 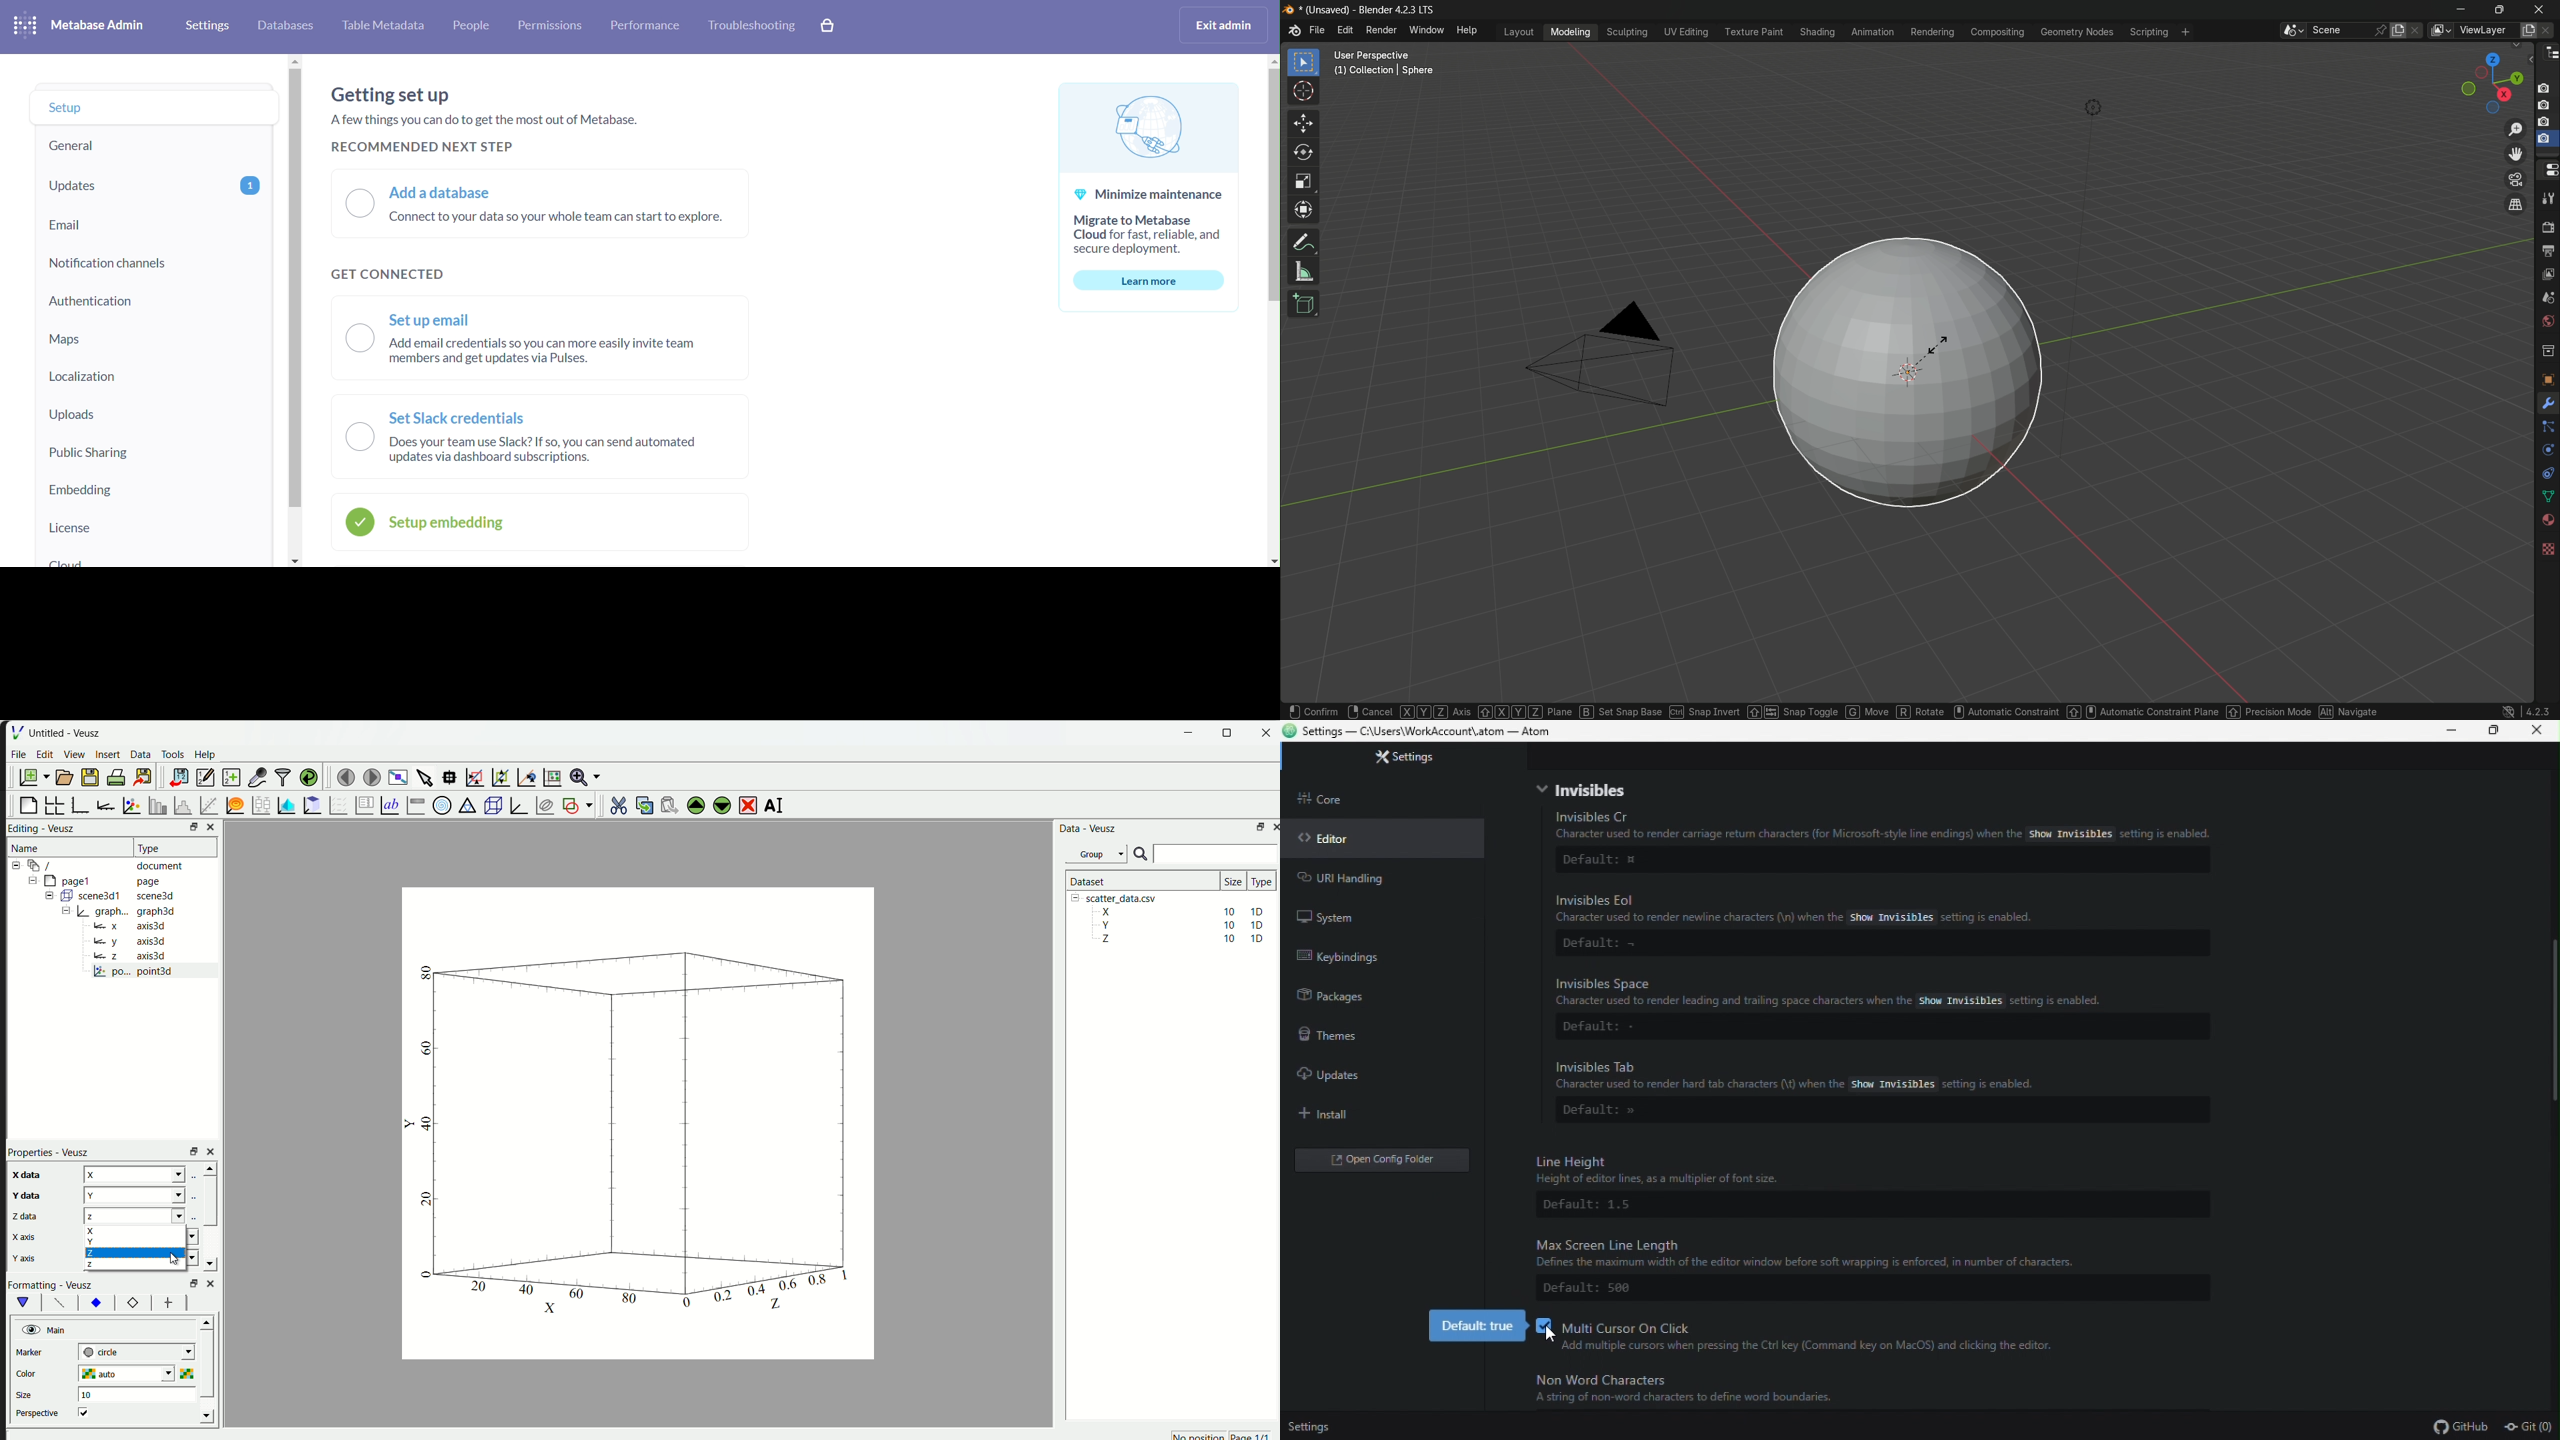 I want to click on Theme, so click(x=1342, y=1037).